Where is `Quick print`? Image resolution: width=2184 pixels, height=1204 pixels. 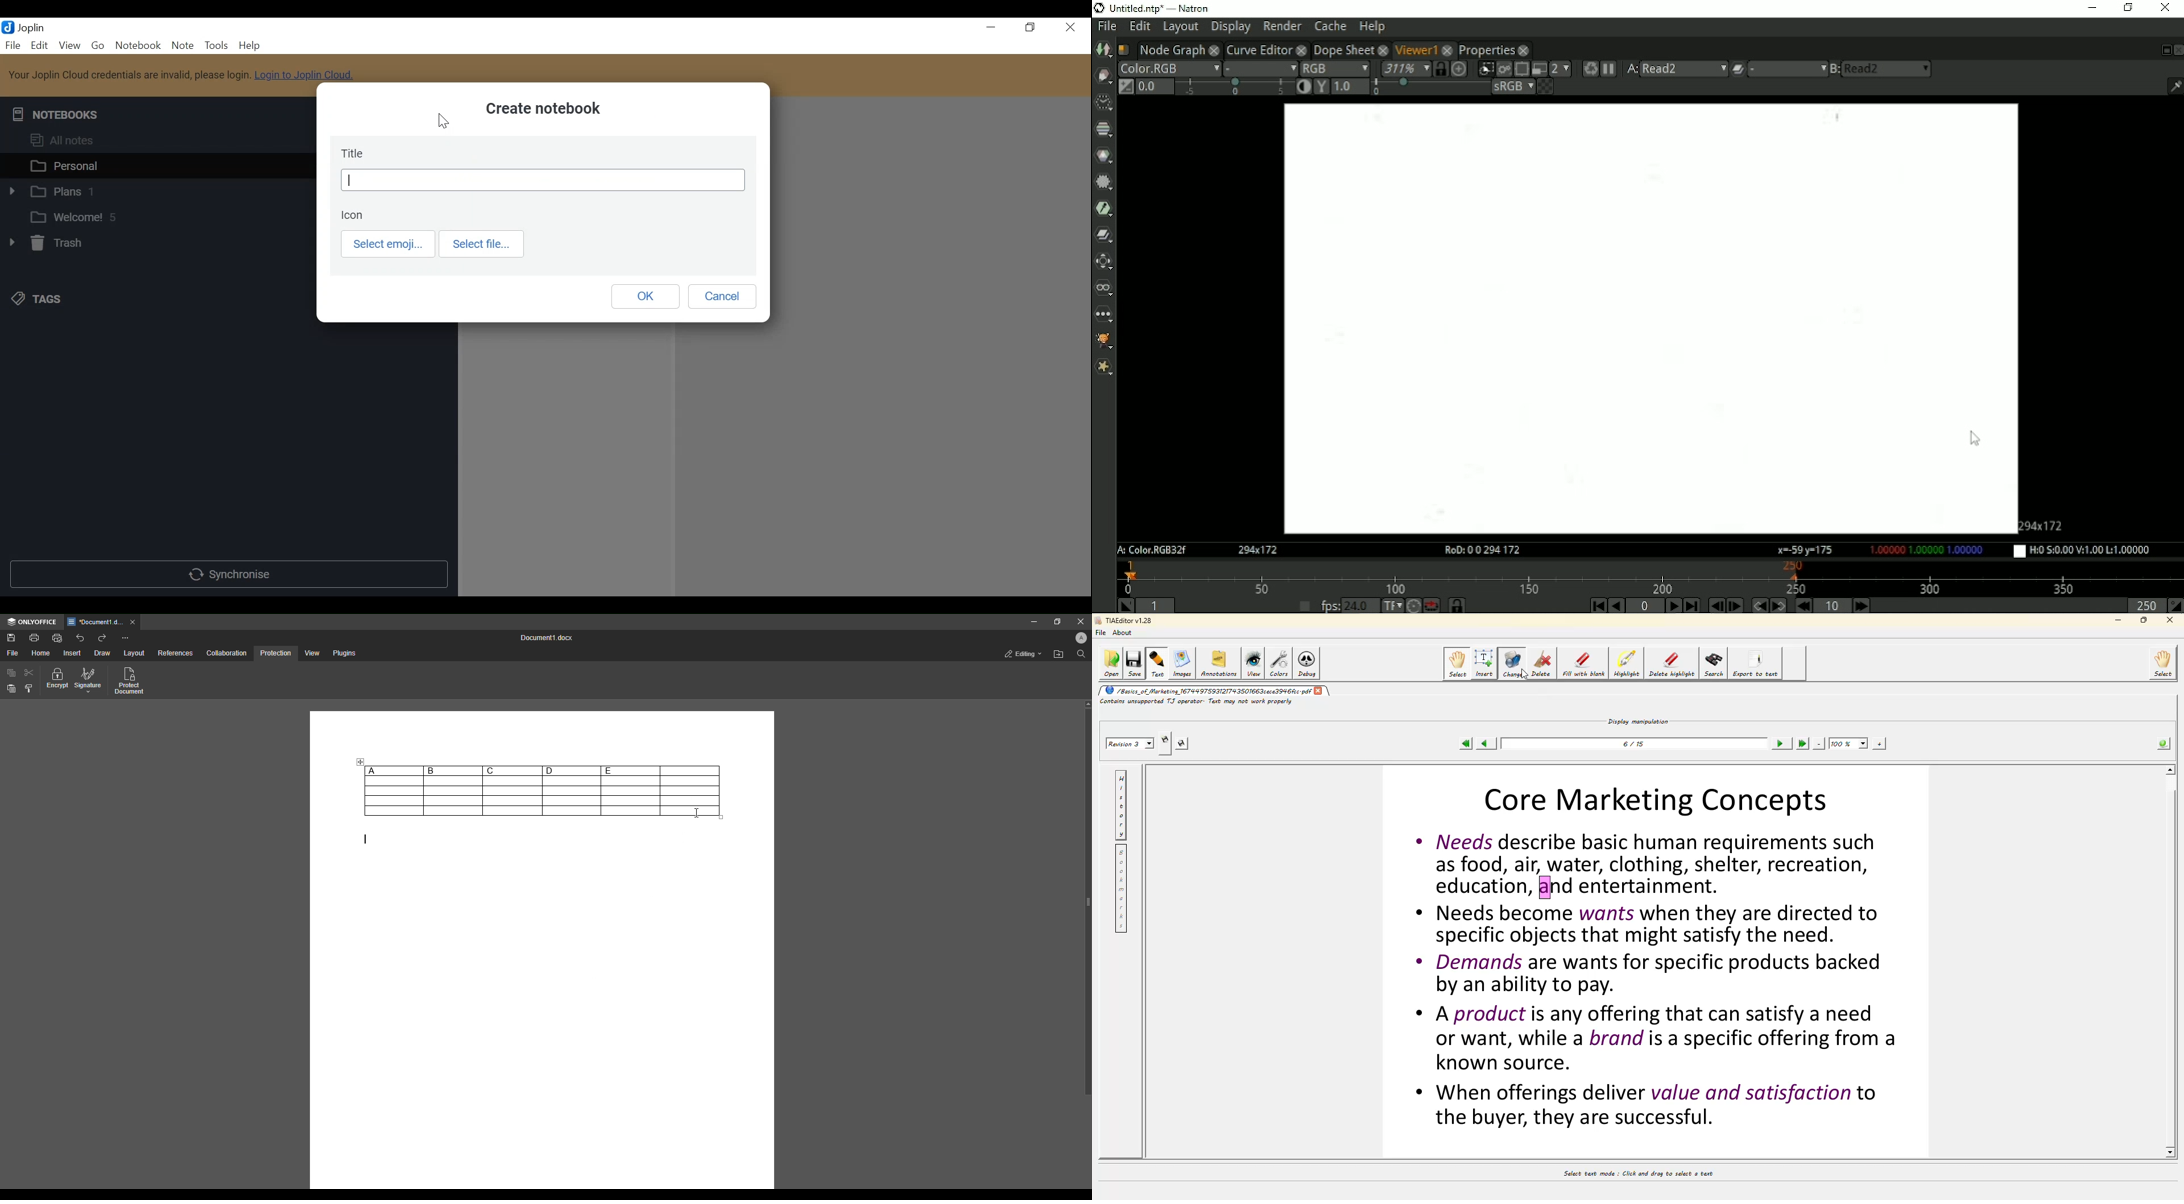 Quick print is located at coordinates (57, 637).